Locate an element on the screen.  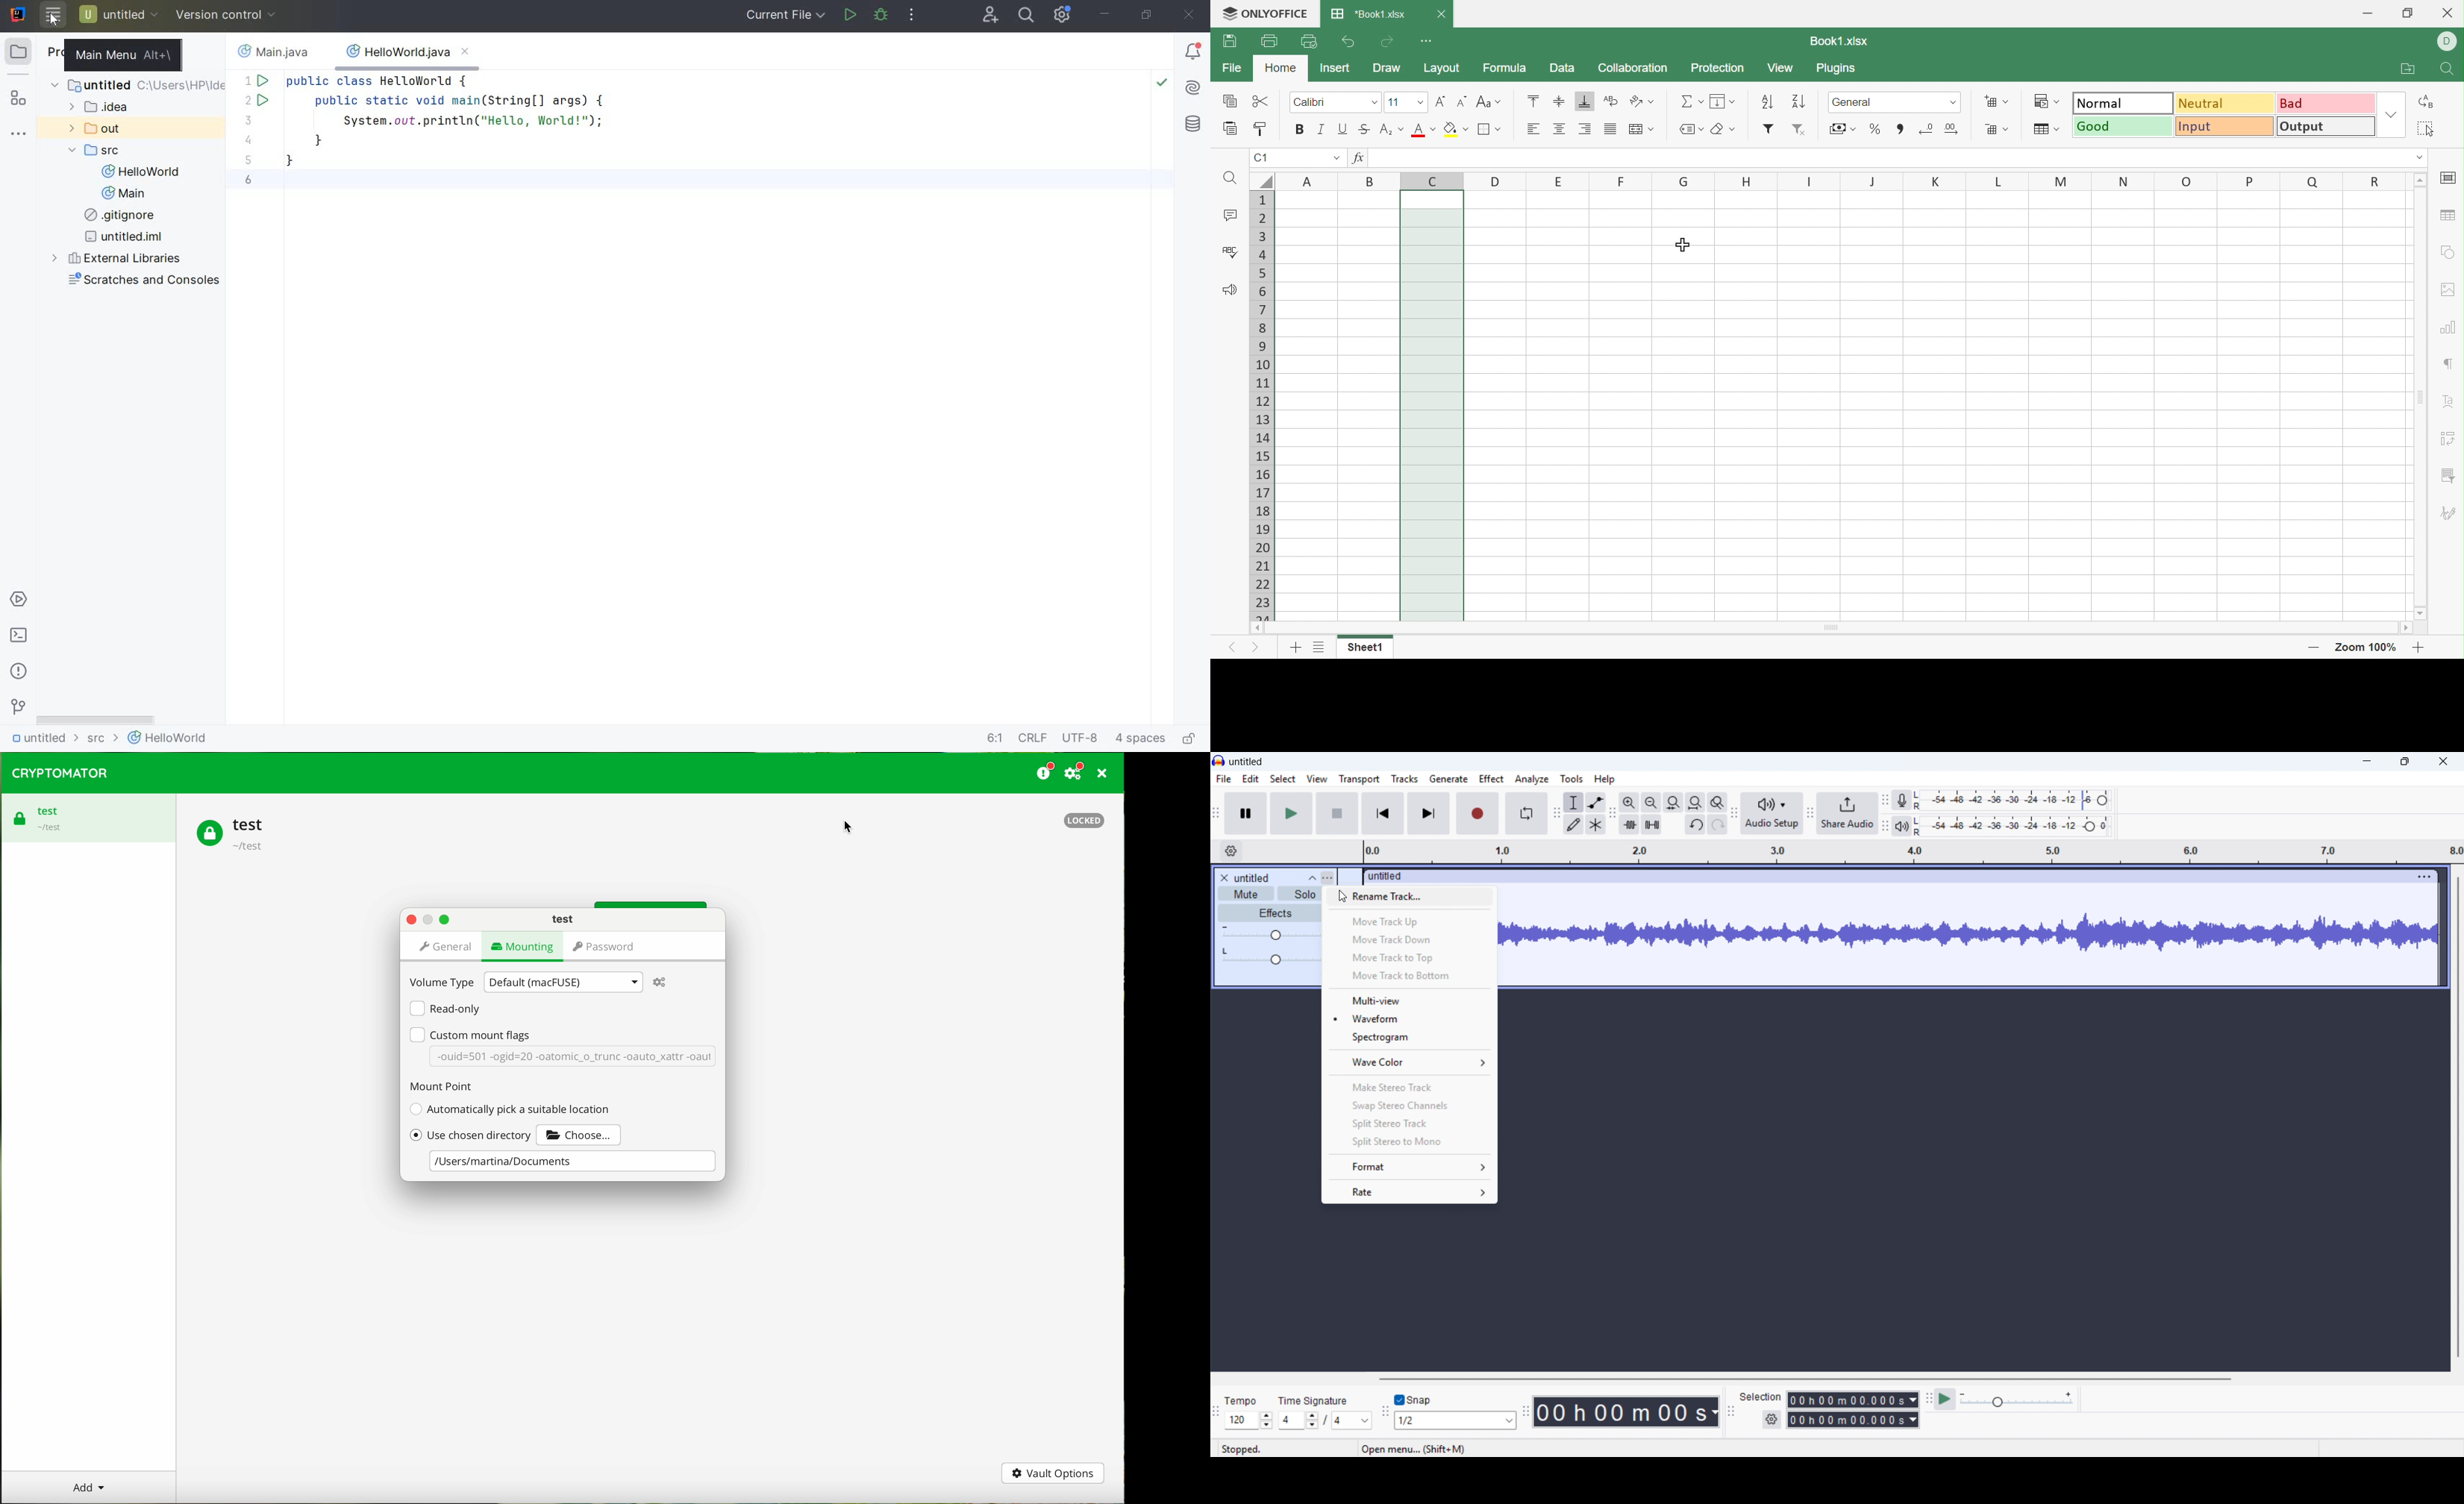
Fill color is located at coordinates (1451, 130).